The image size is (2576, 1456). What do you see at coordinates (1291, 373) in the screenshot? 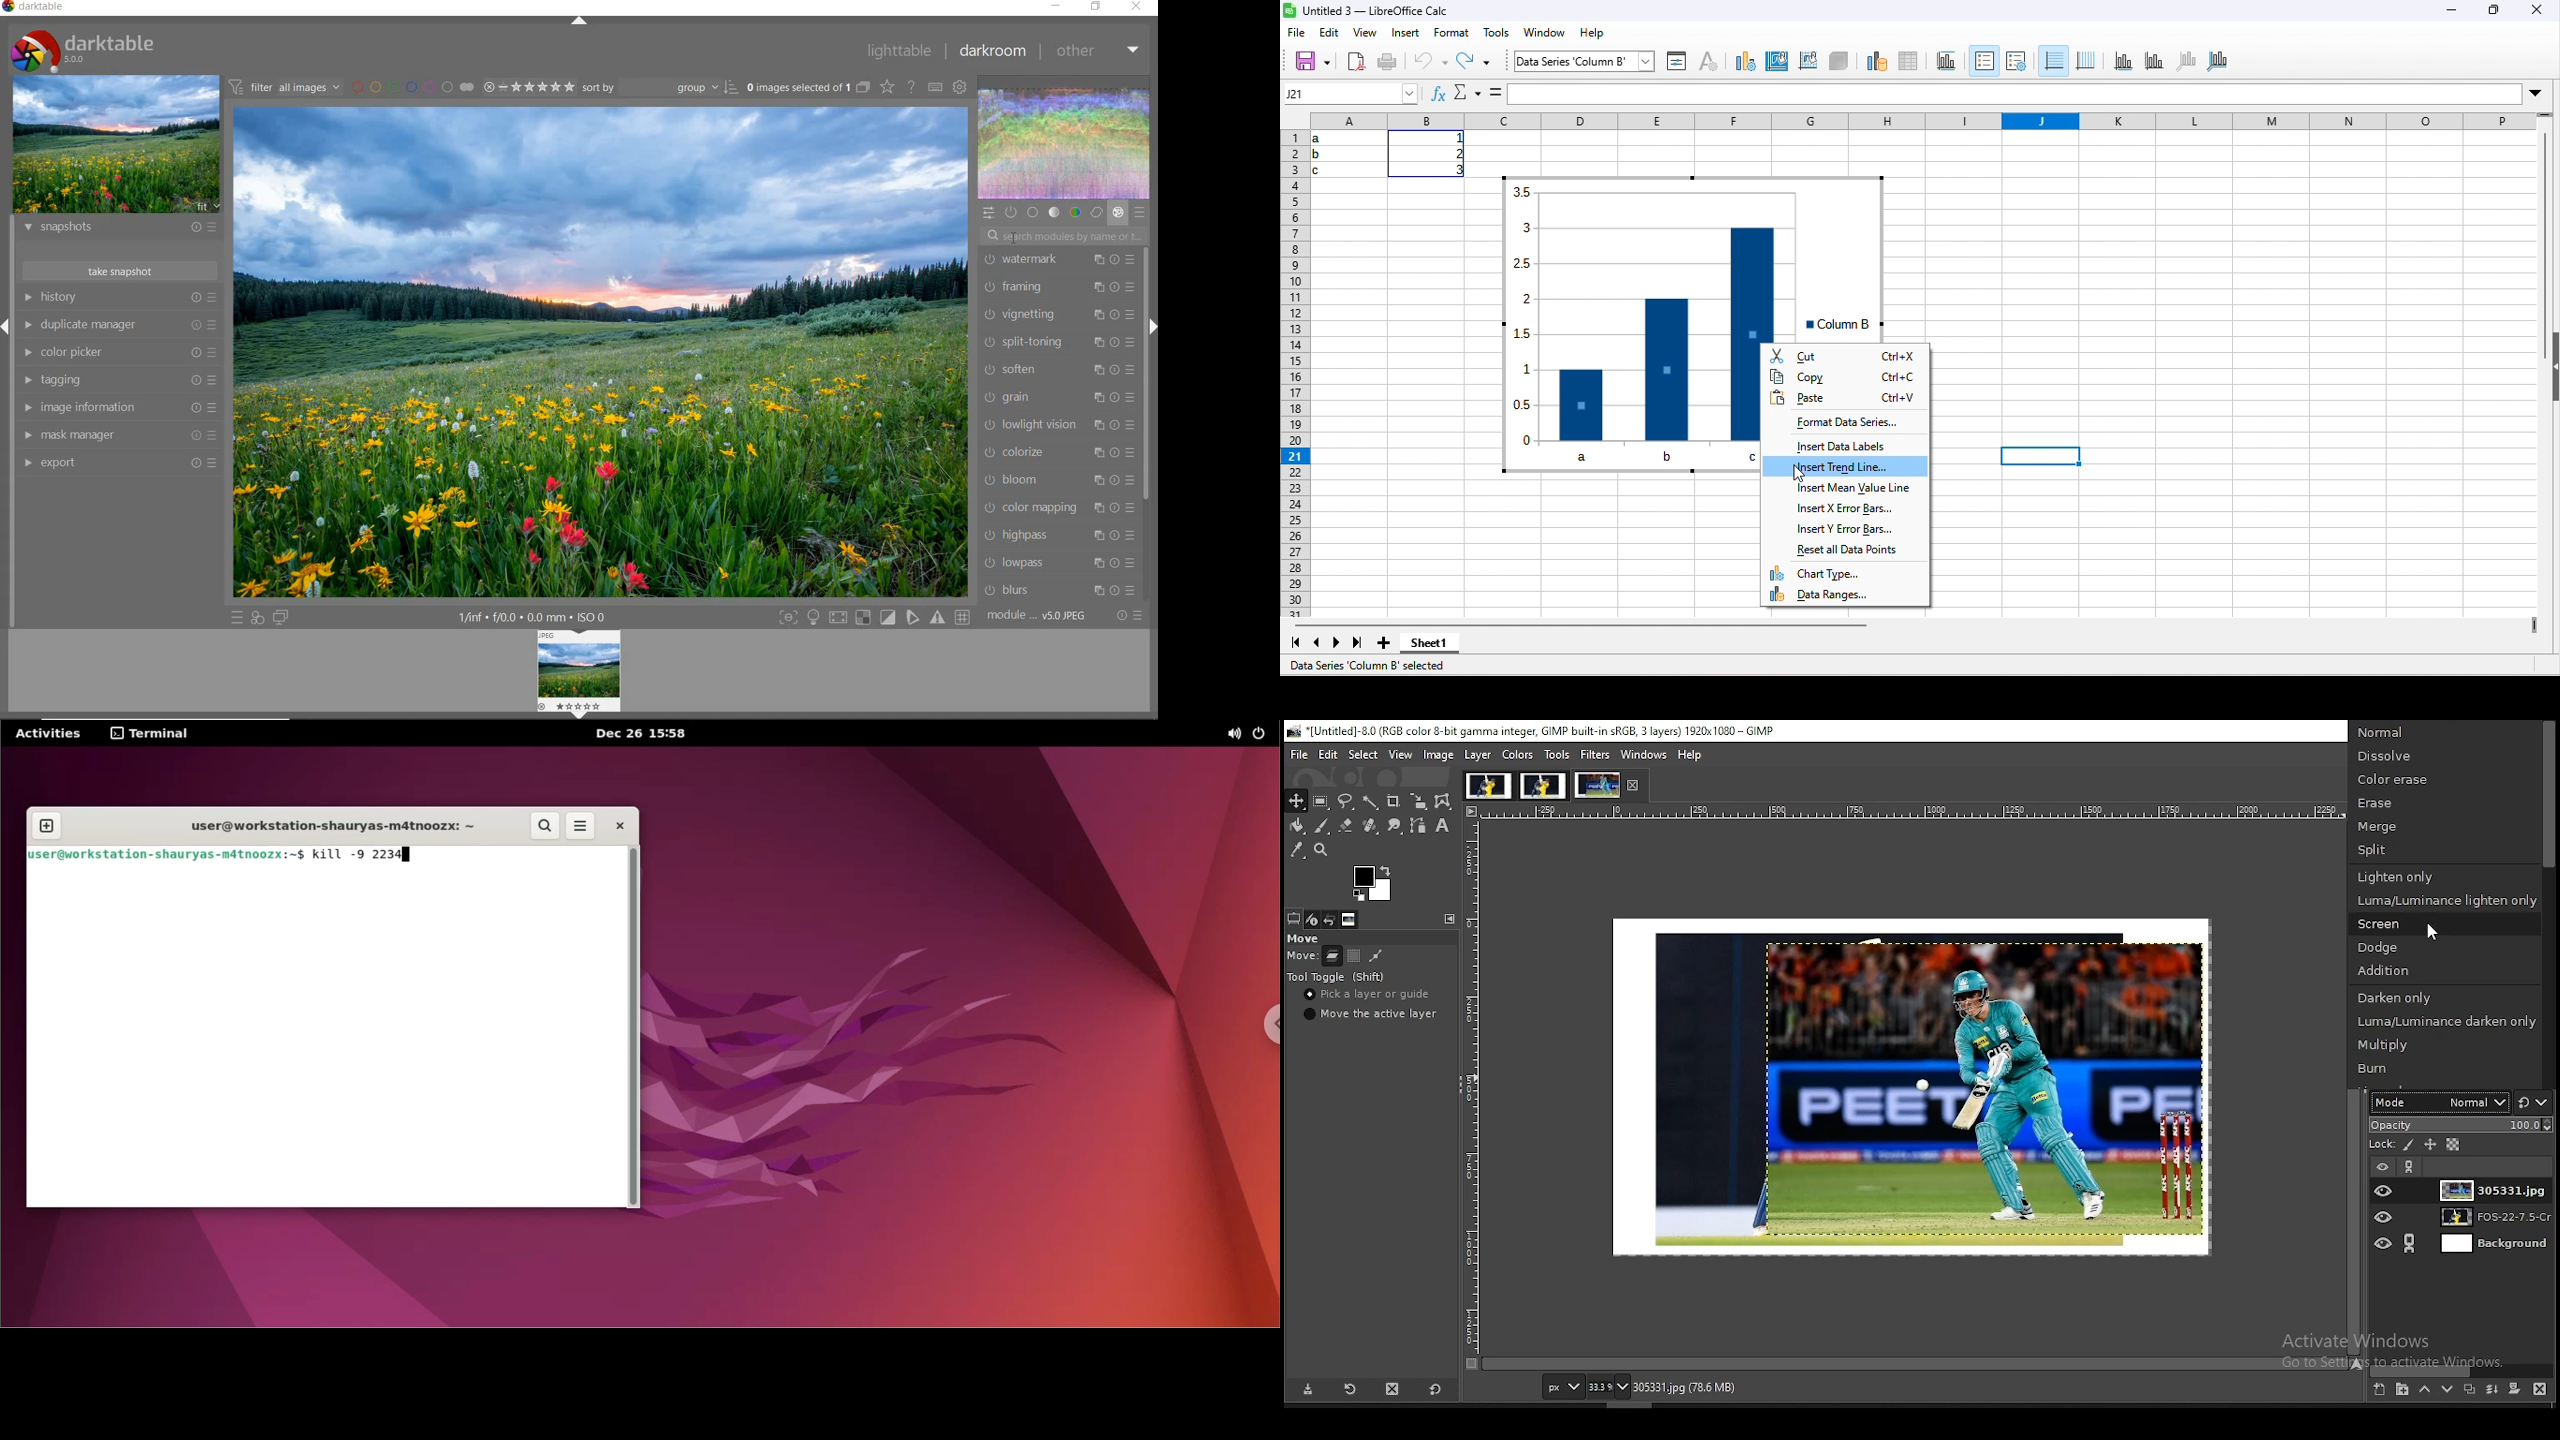
I see `rows` at bounding box center [1291, 373].